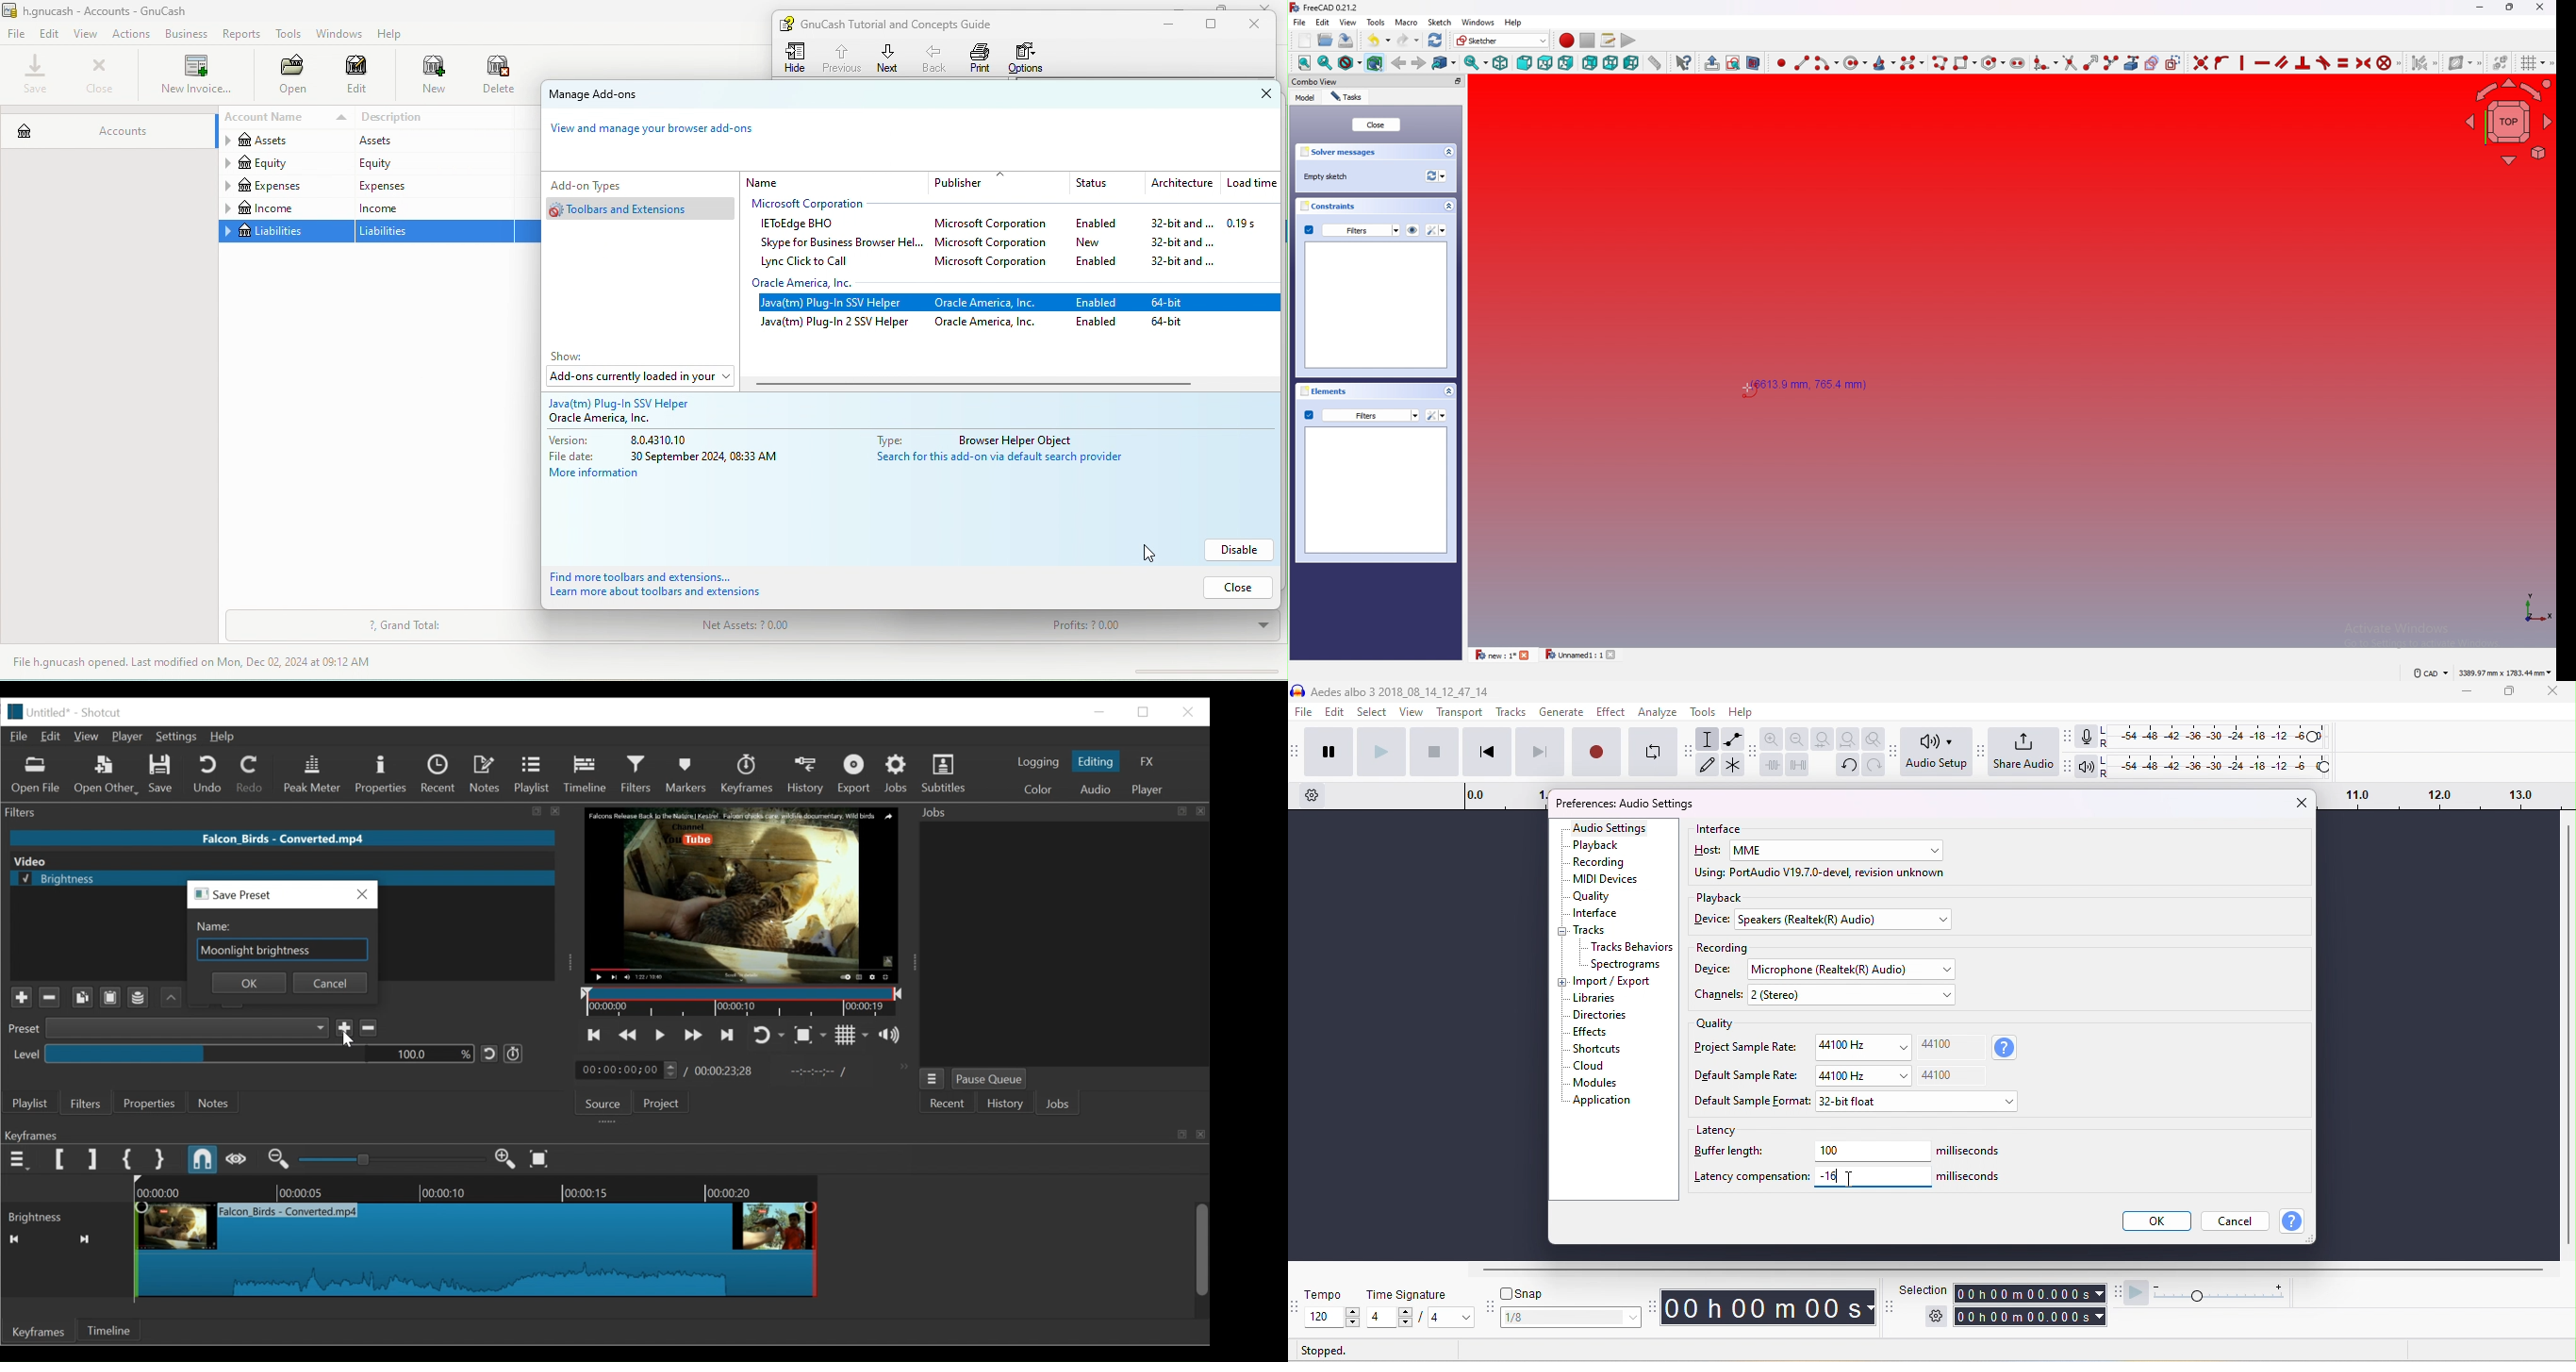 The height and width of the screenshot is (1372, 2576). What do you see at coordinates (1848, 765) in the screenshot?
I see `undo` at bounding box center [1848, 765].